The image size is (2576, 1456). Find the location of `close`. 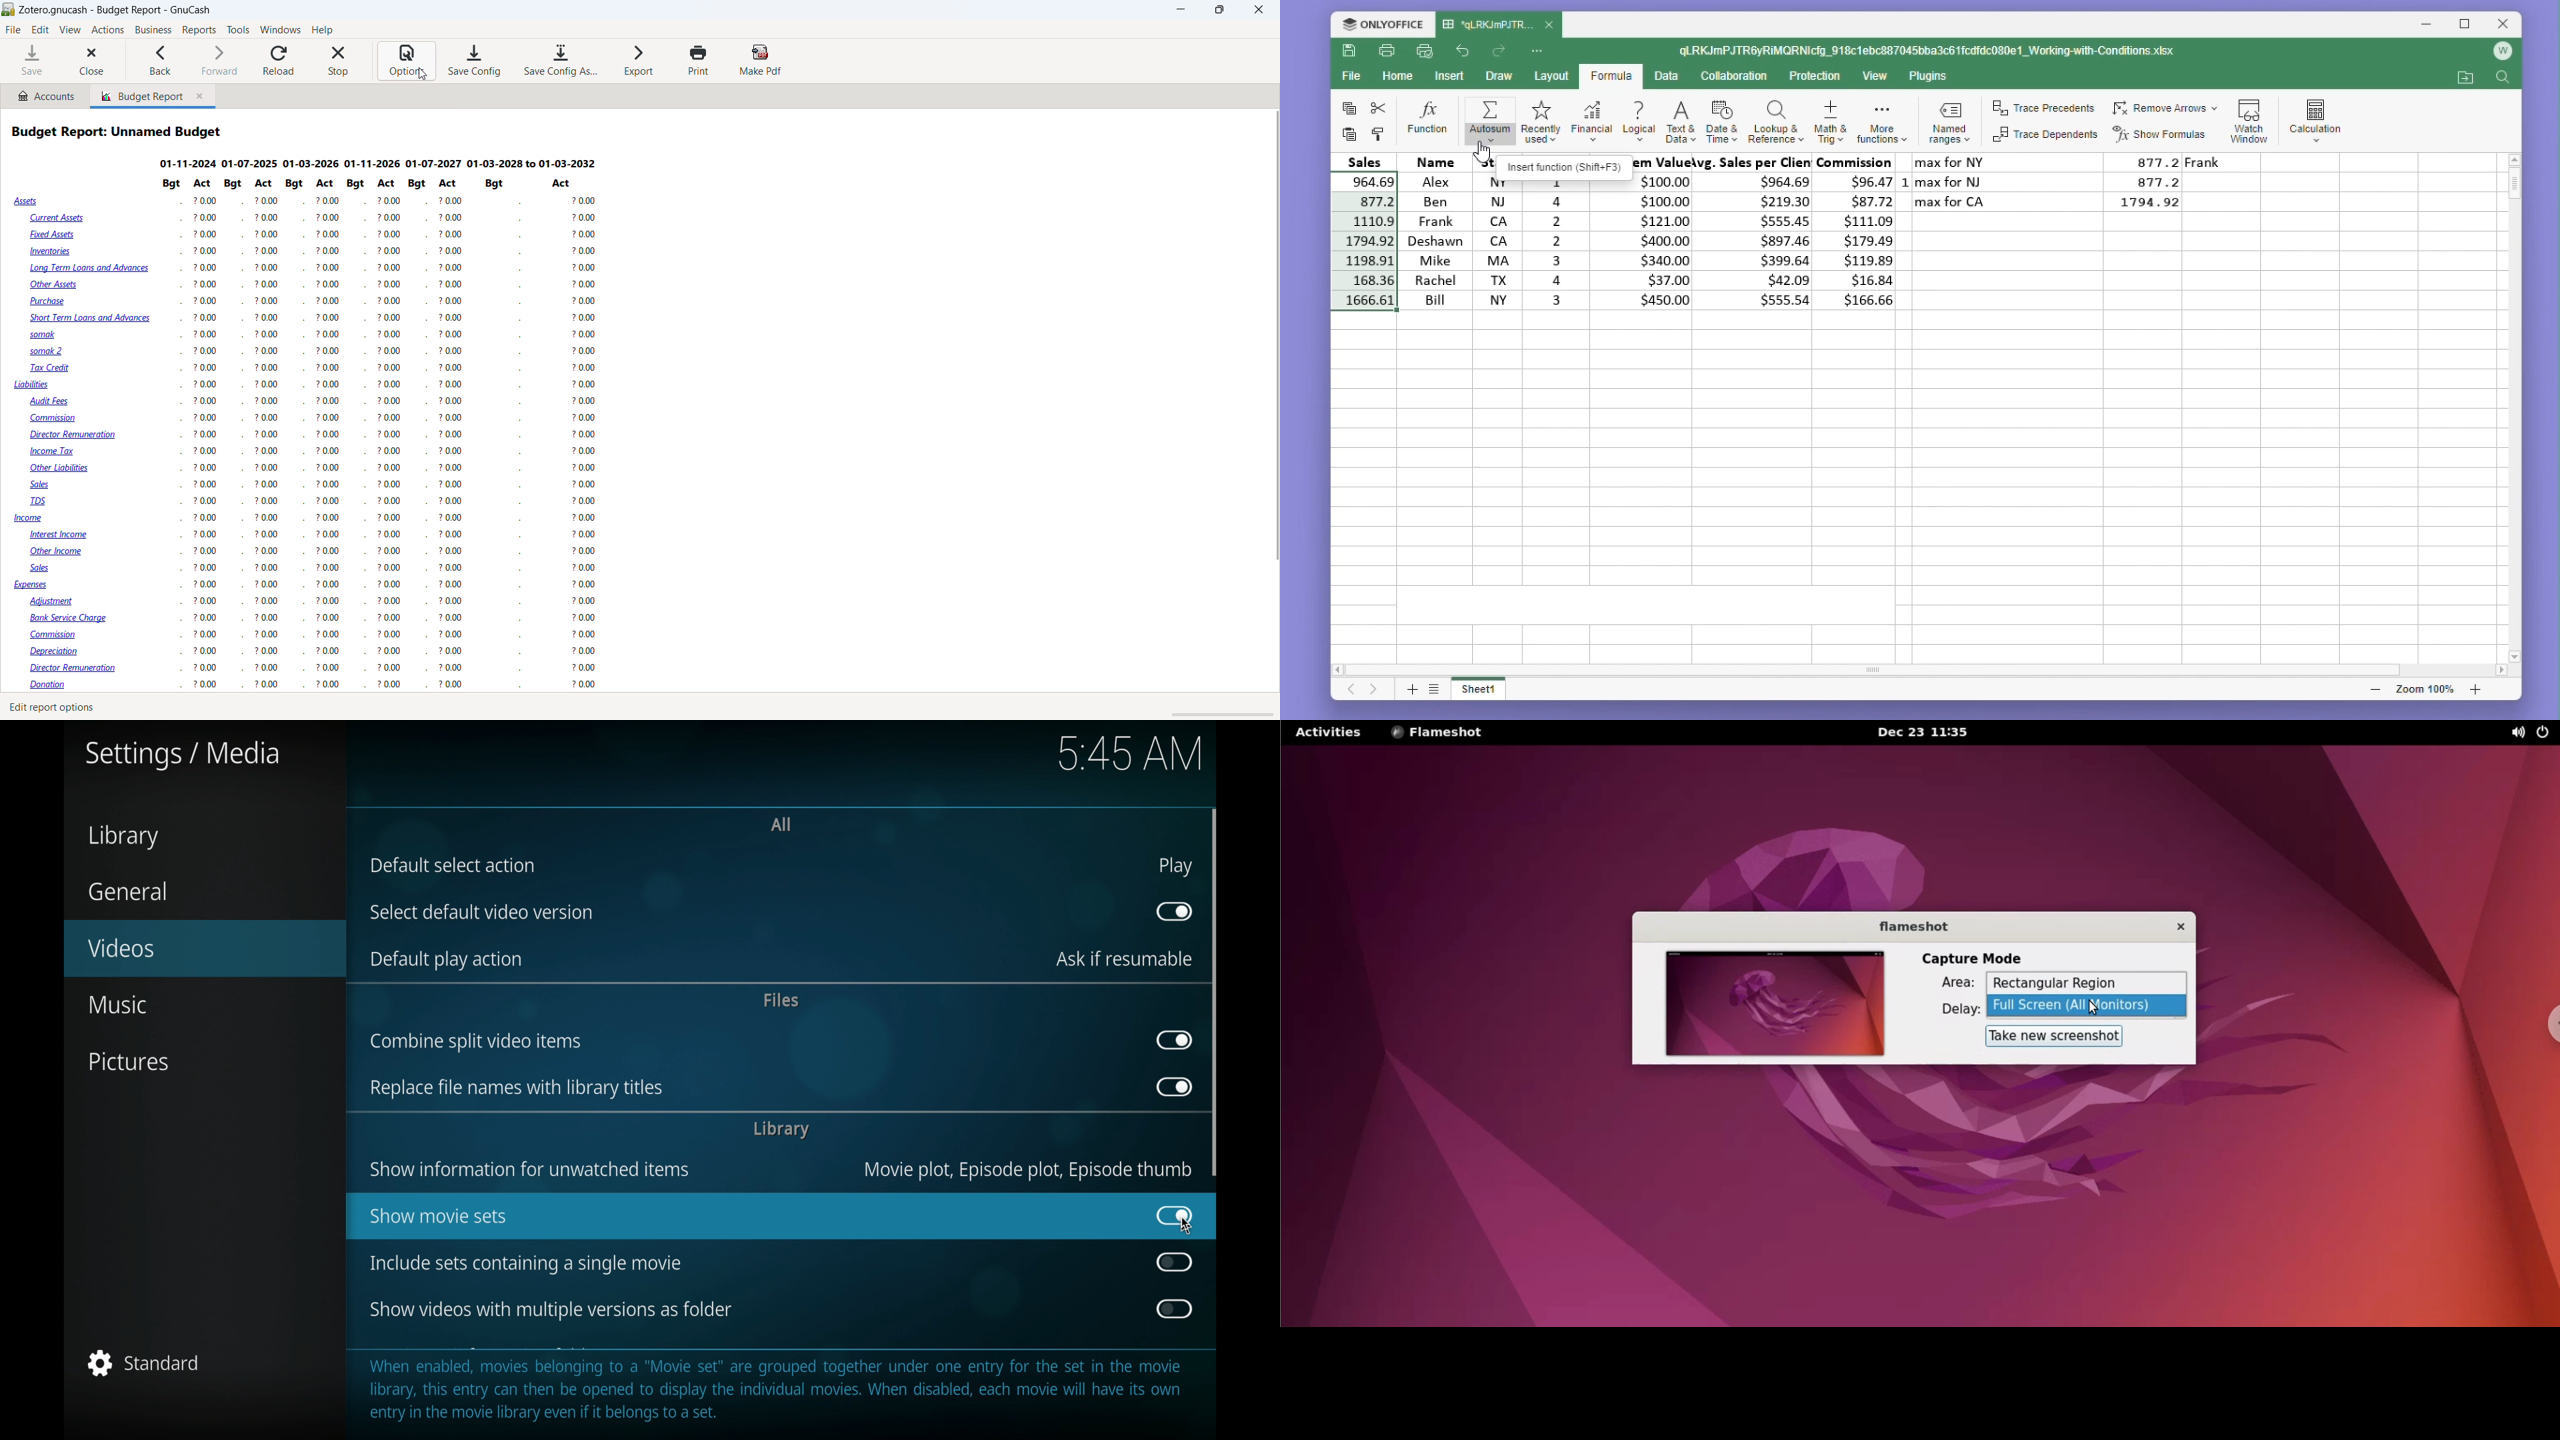

close is located at coordinates (92, 61).